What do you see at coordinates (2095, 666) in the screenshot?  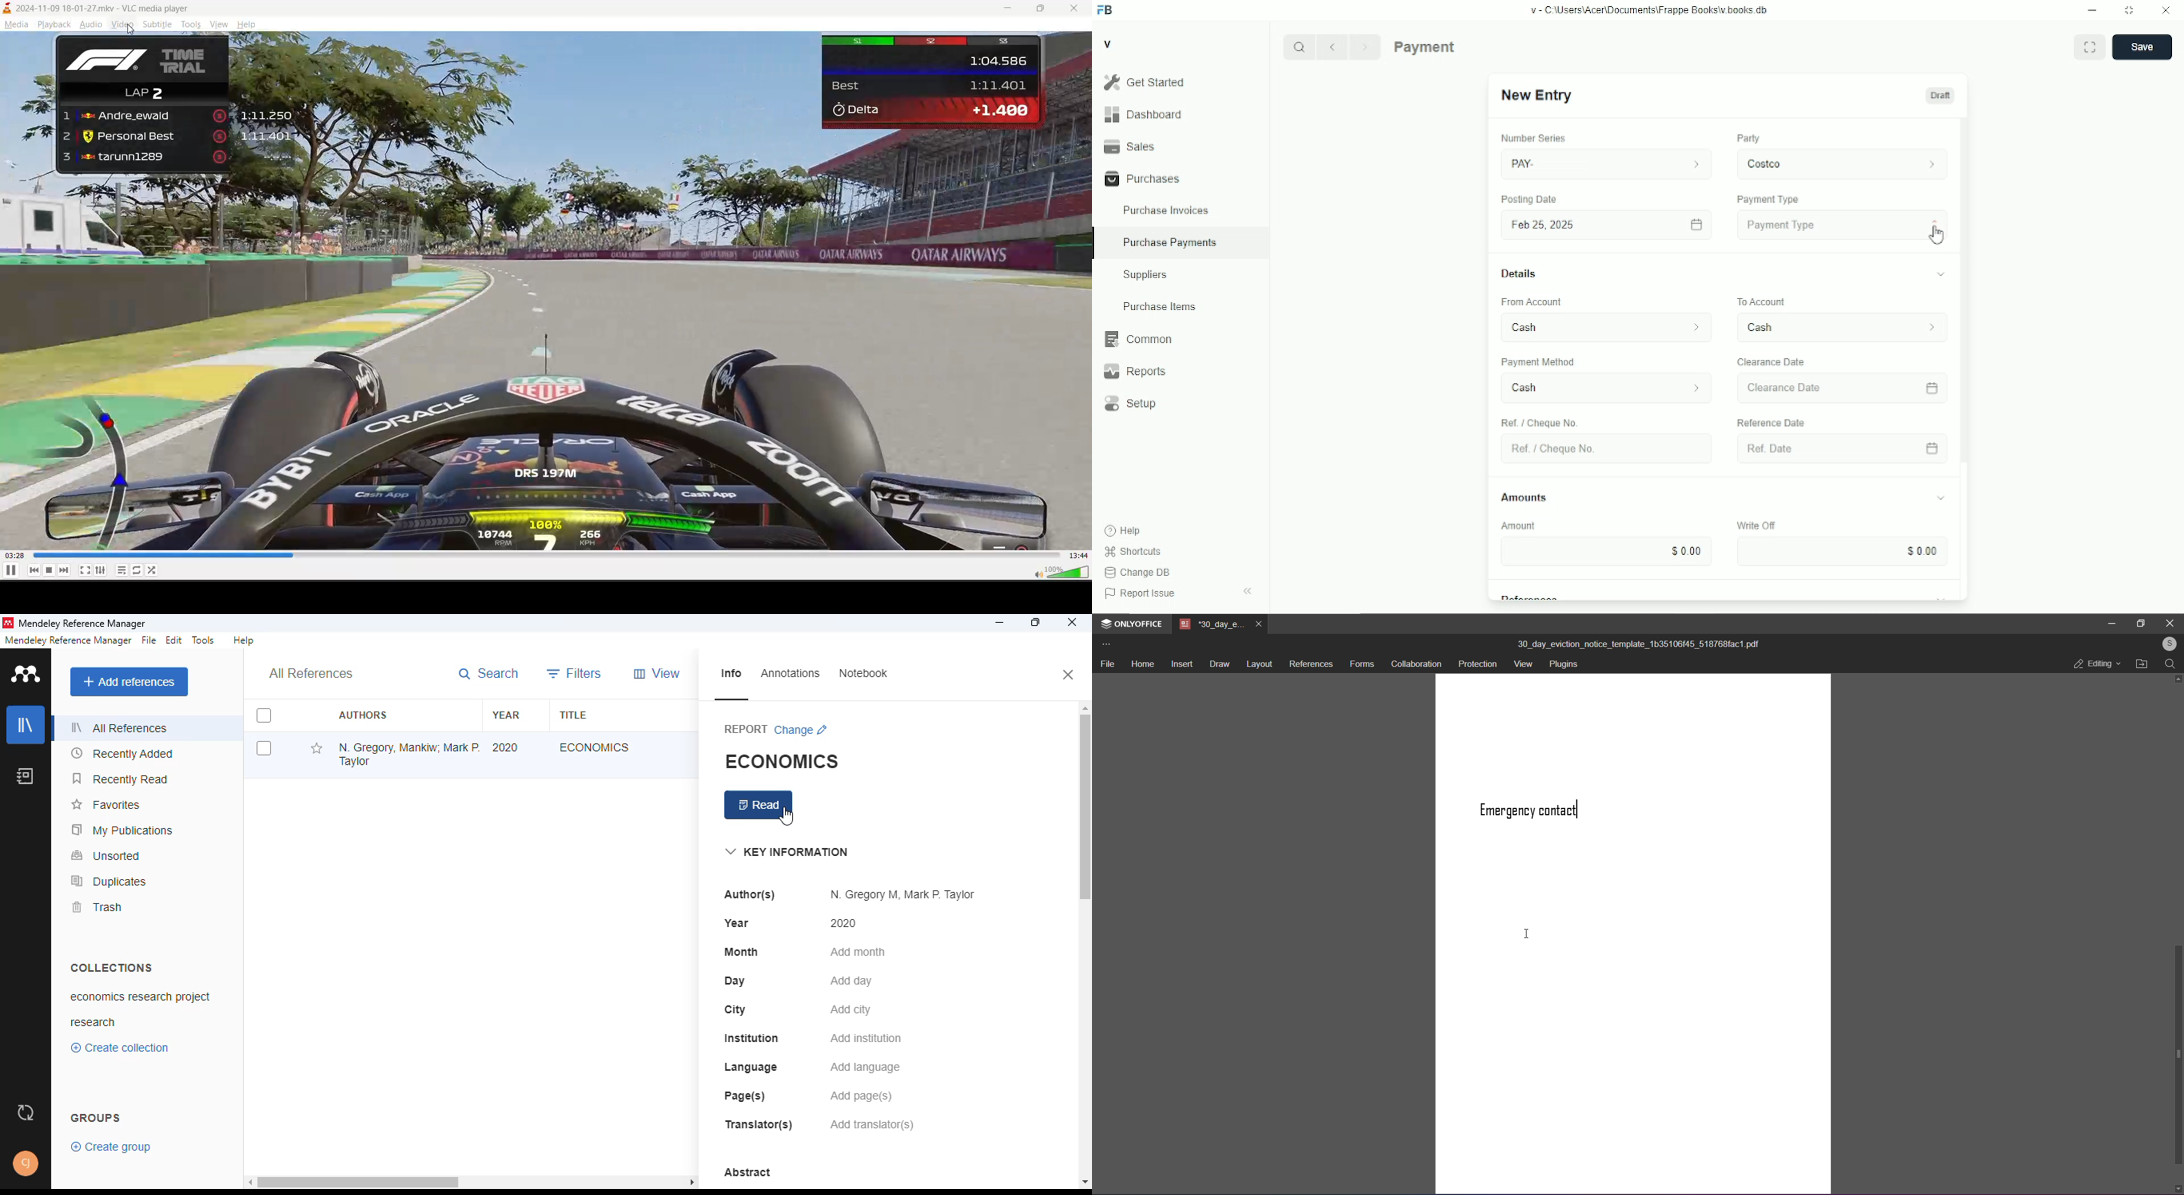 I see `editing` at bounding box center [2095, 666].